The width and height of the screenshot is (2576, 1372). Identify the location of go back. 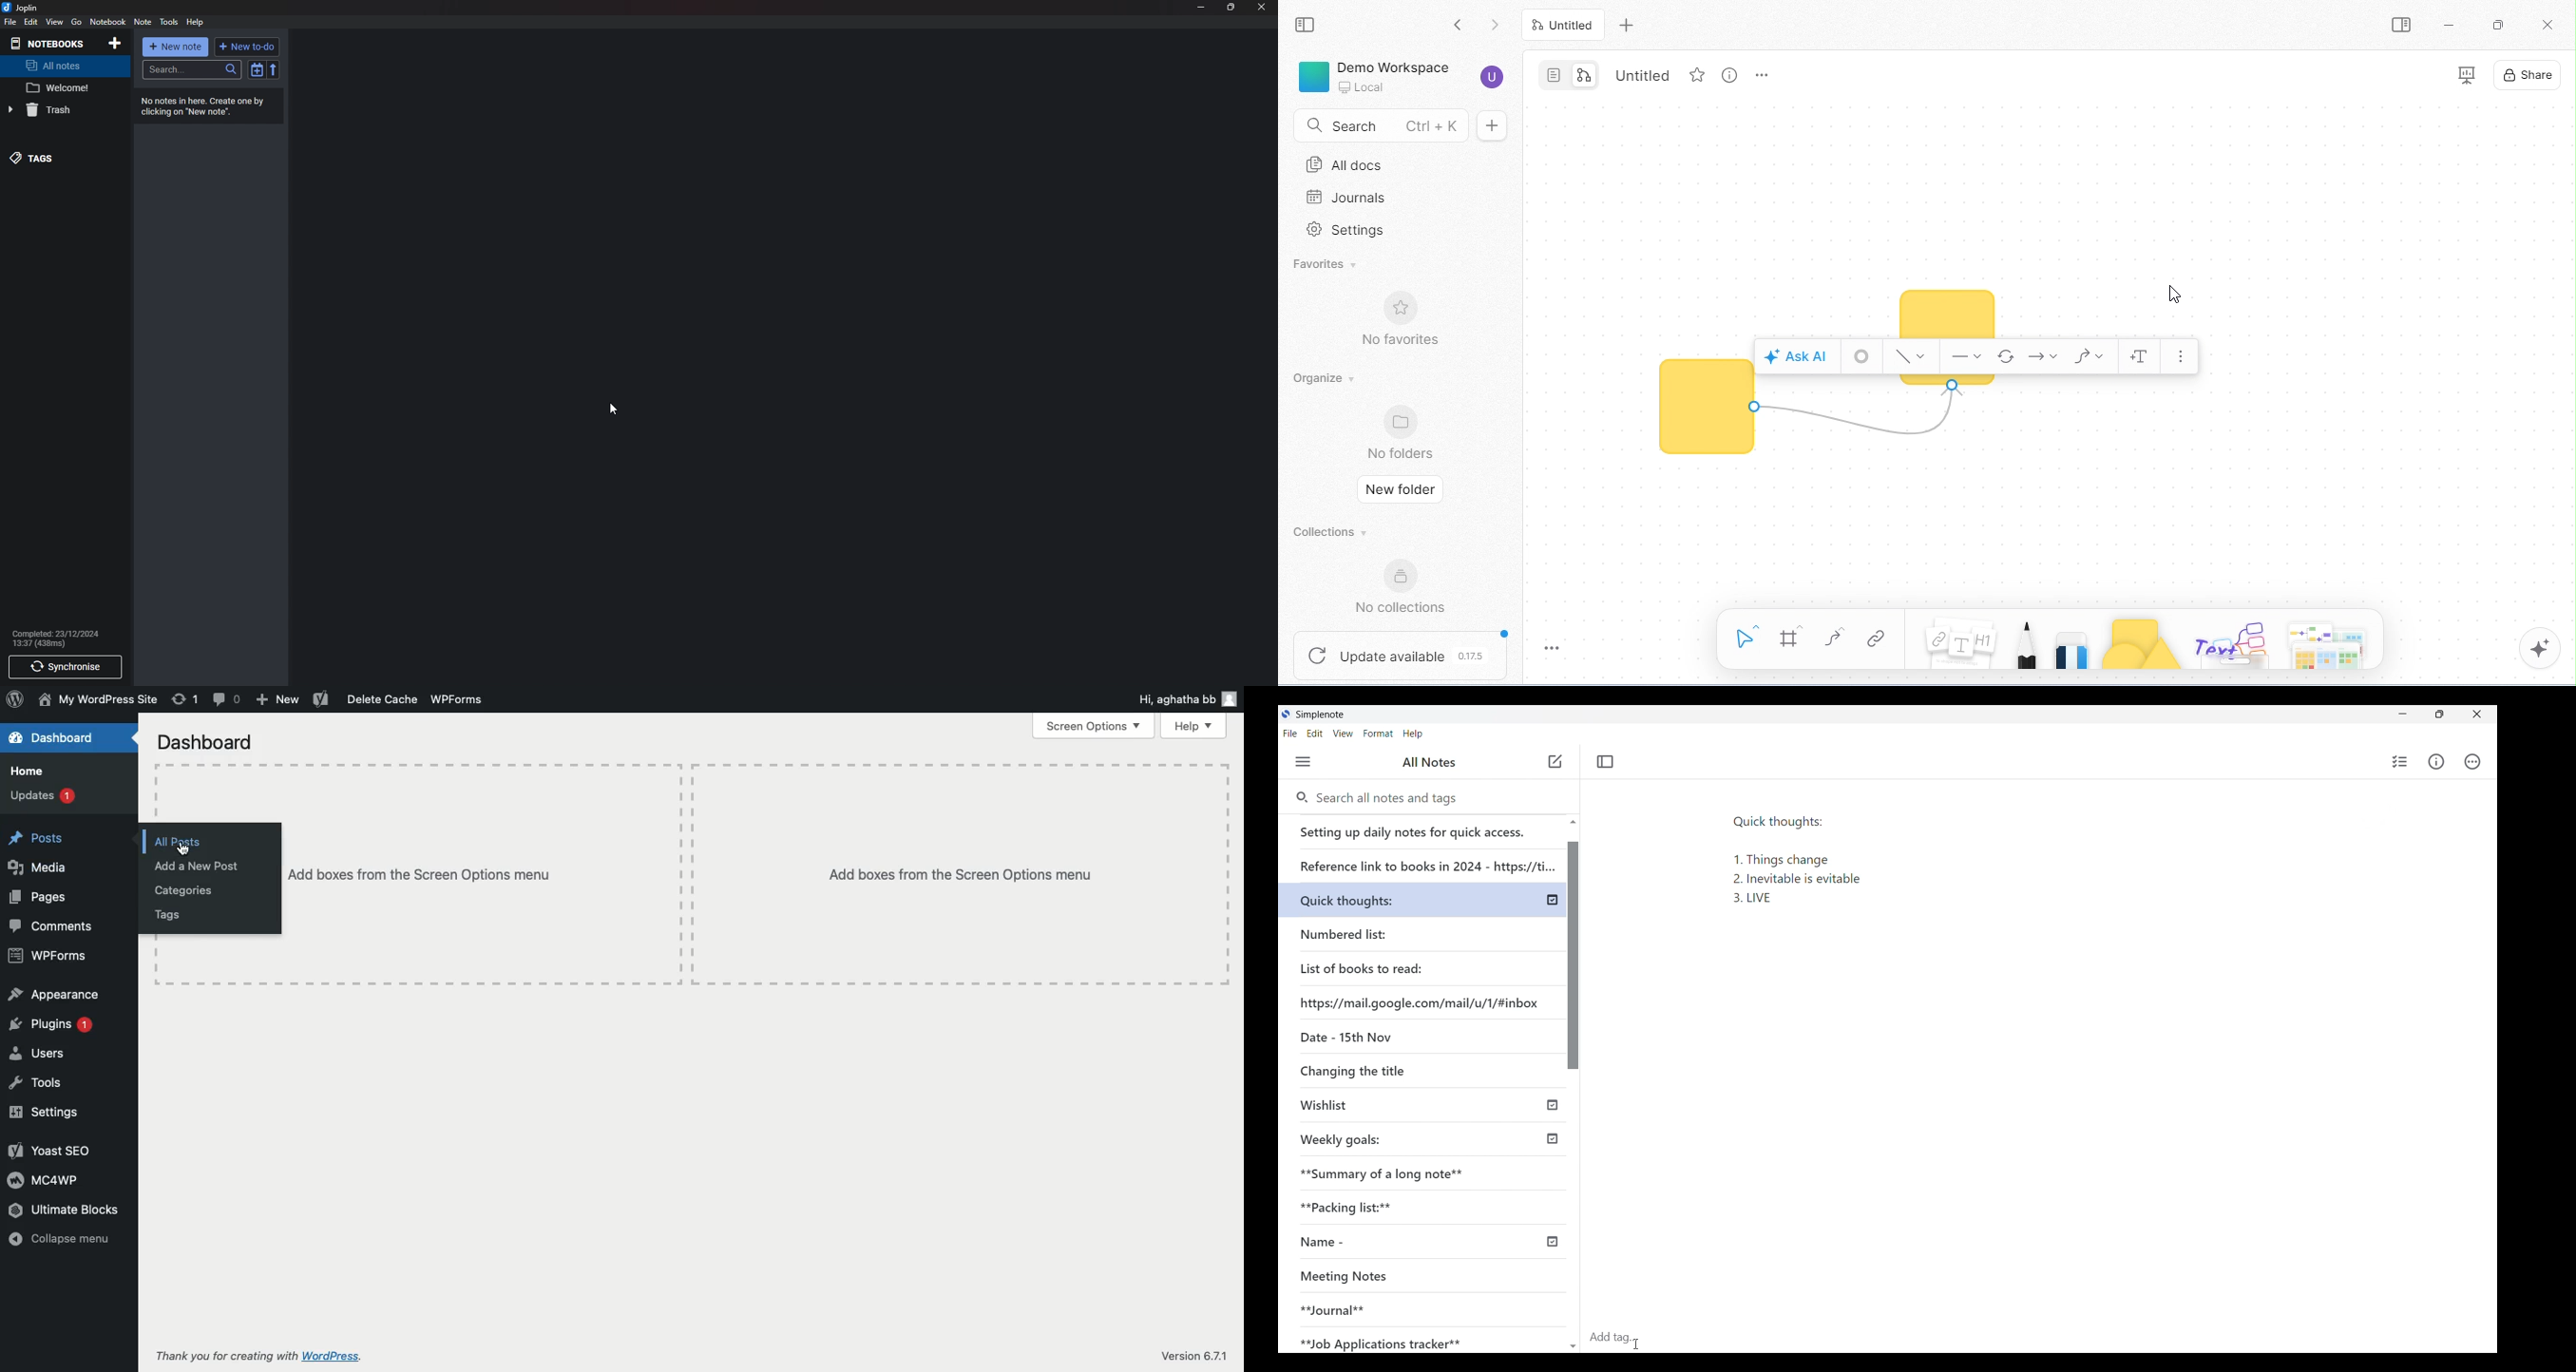
(1464, 27).